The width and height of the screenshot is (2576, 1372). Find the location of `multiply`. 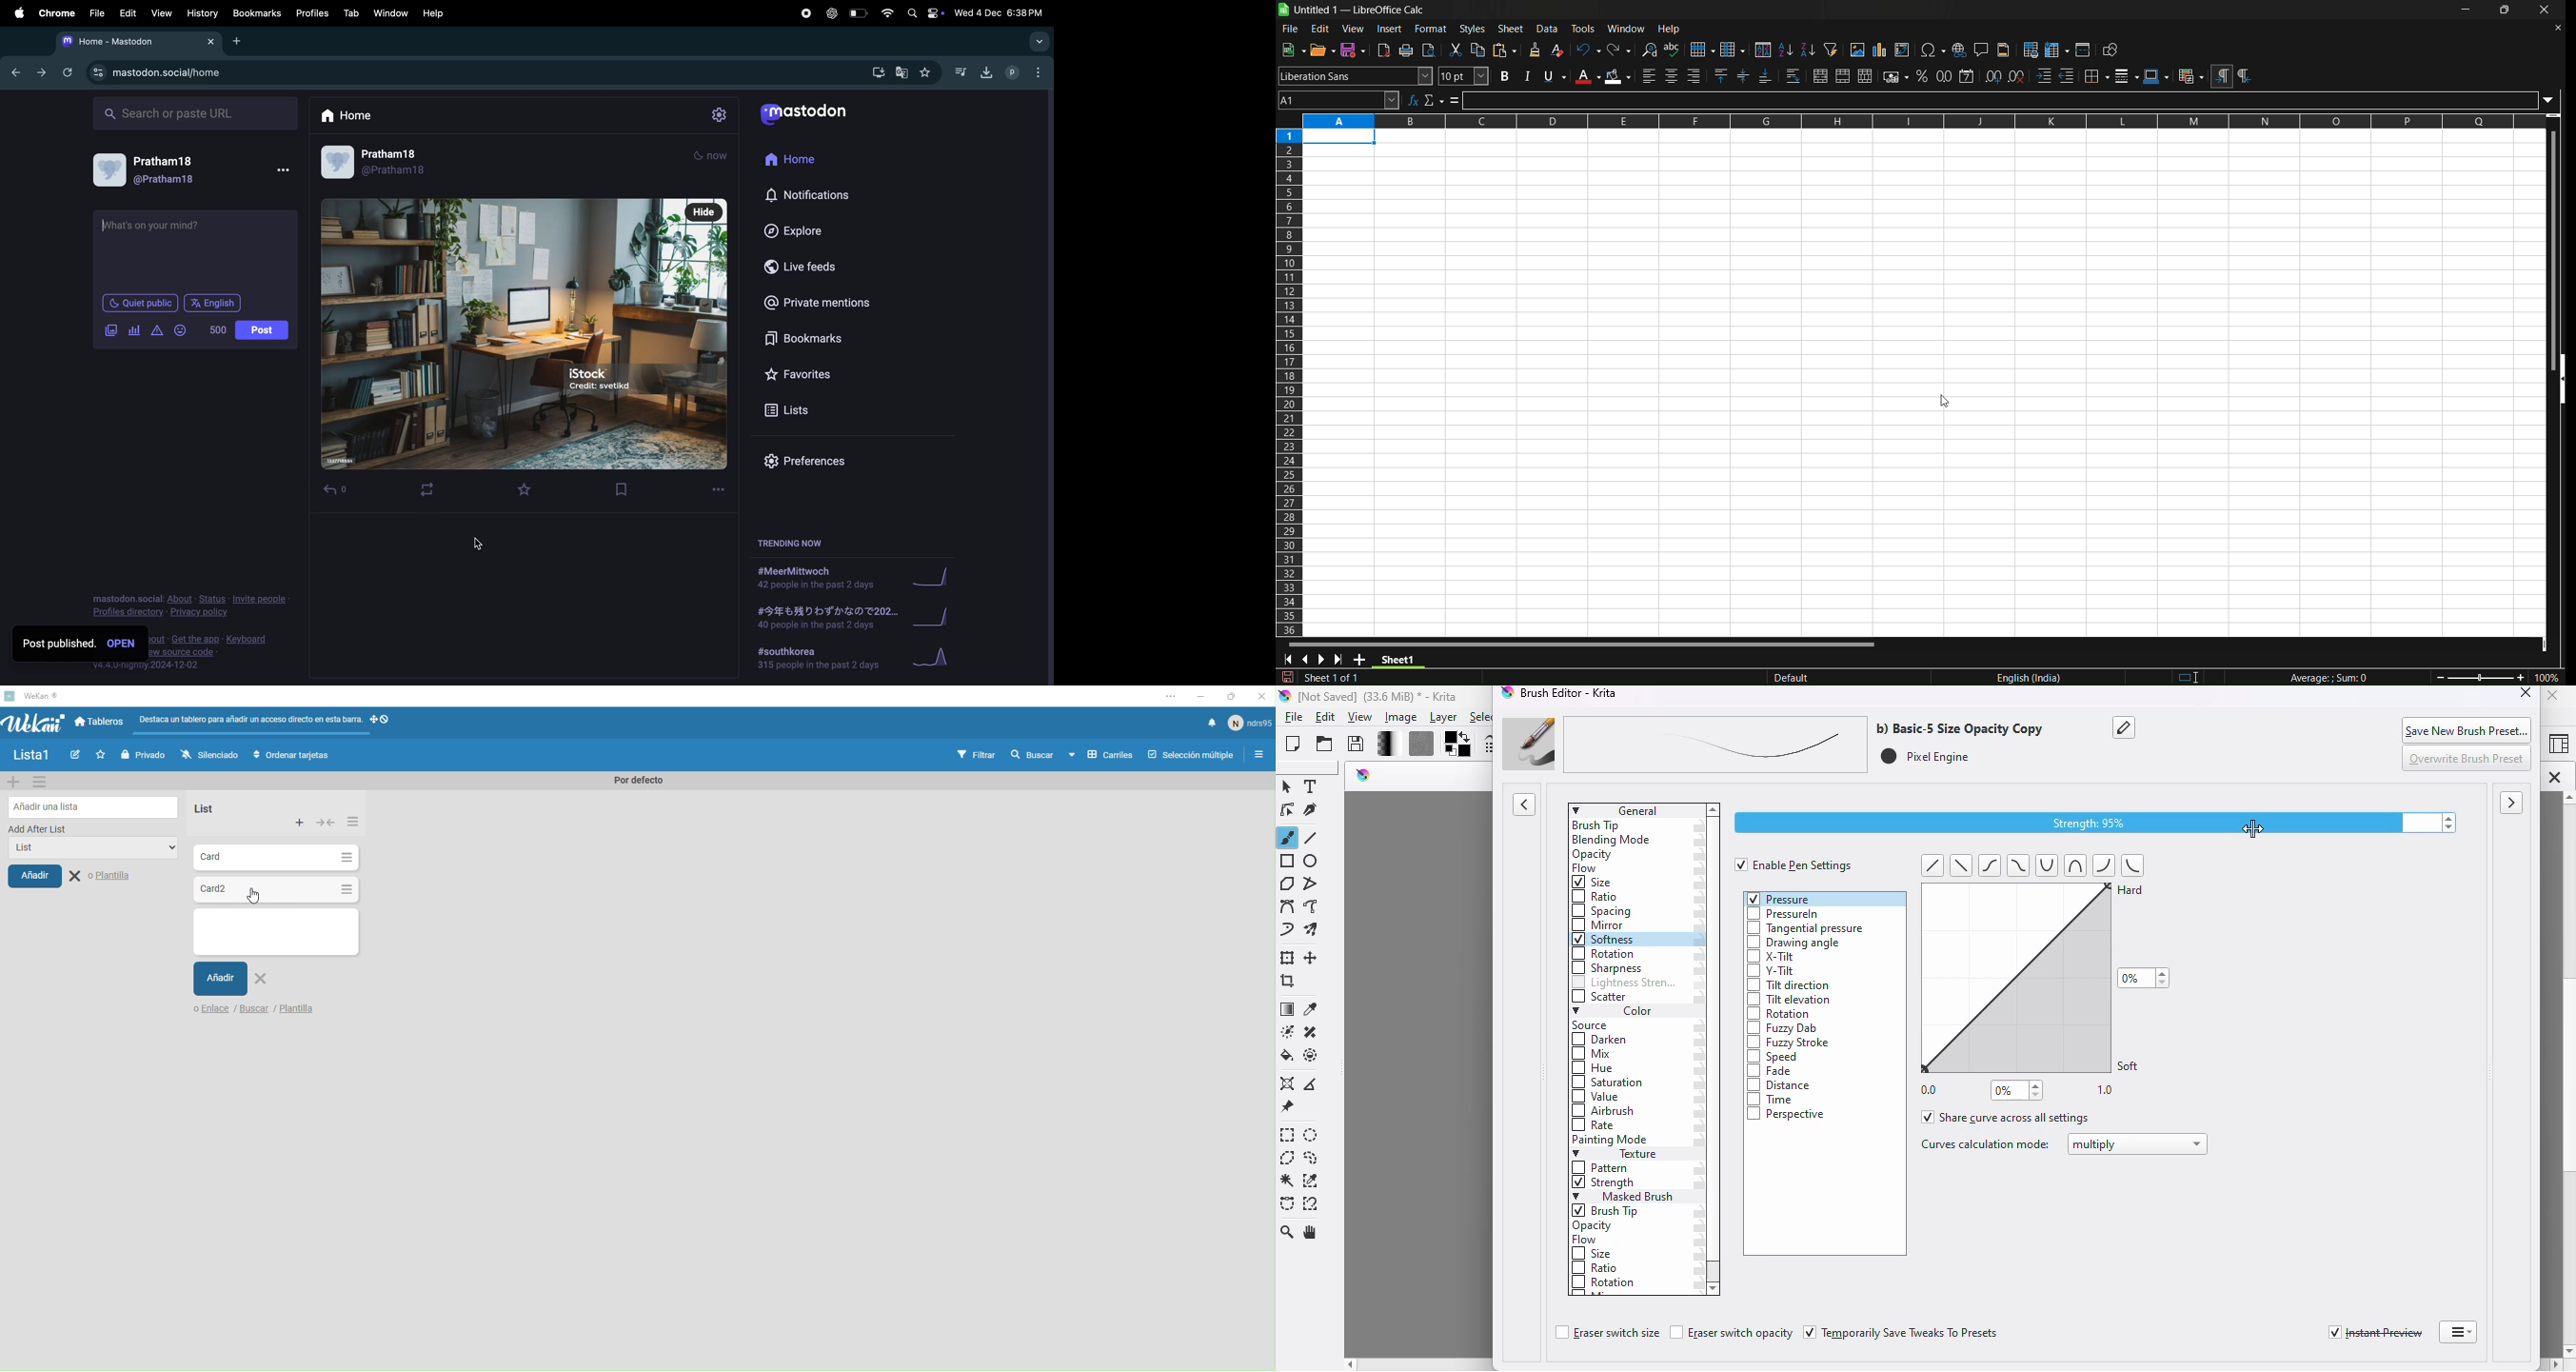

multiply is located at coordinates (2138, 1144).